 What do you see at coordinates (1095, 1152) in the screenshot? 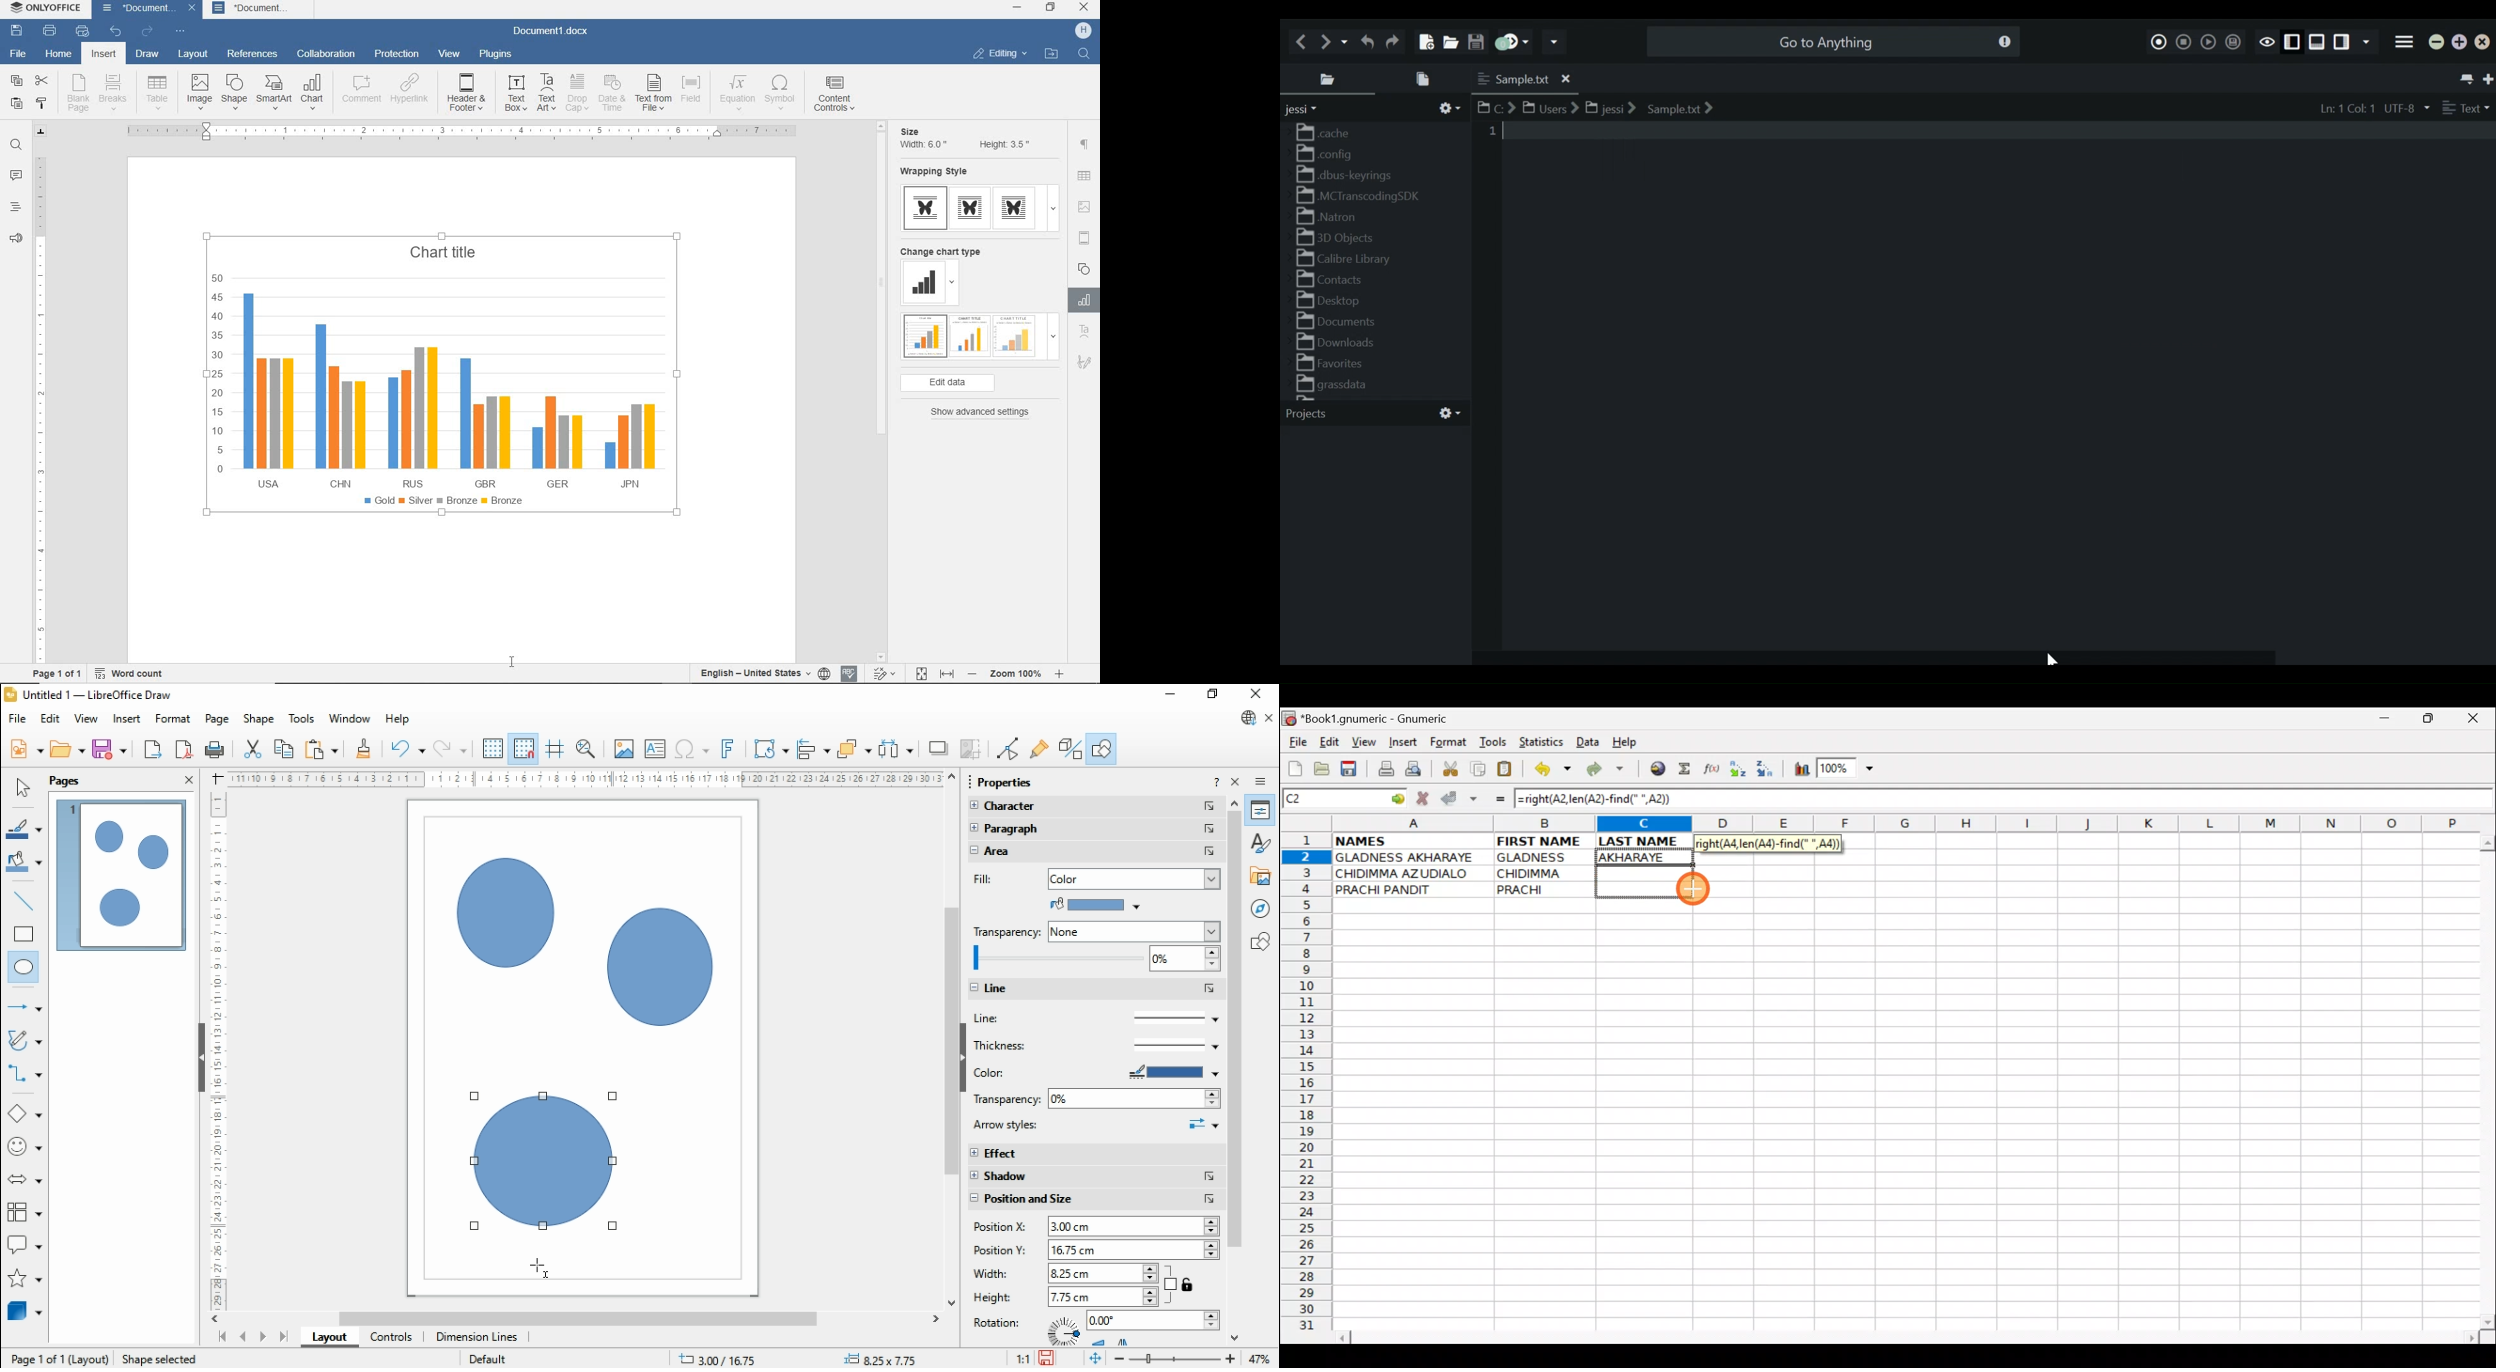
I see `effect` at bounding box center [1095, 1152].